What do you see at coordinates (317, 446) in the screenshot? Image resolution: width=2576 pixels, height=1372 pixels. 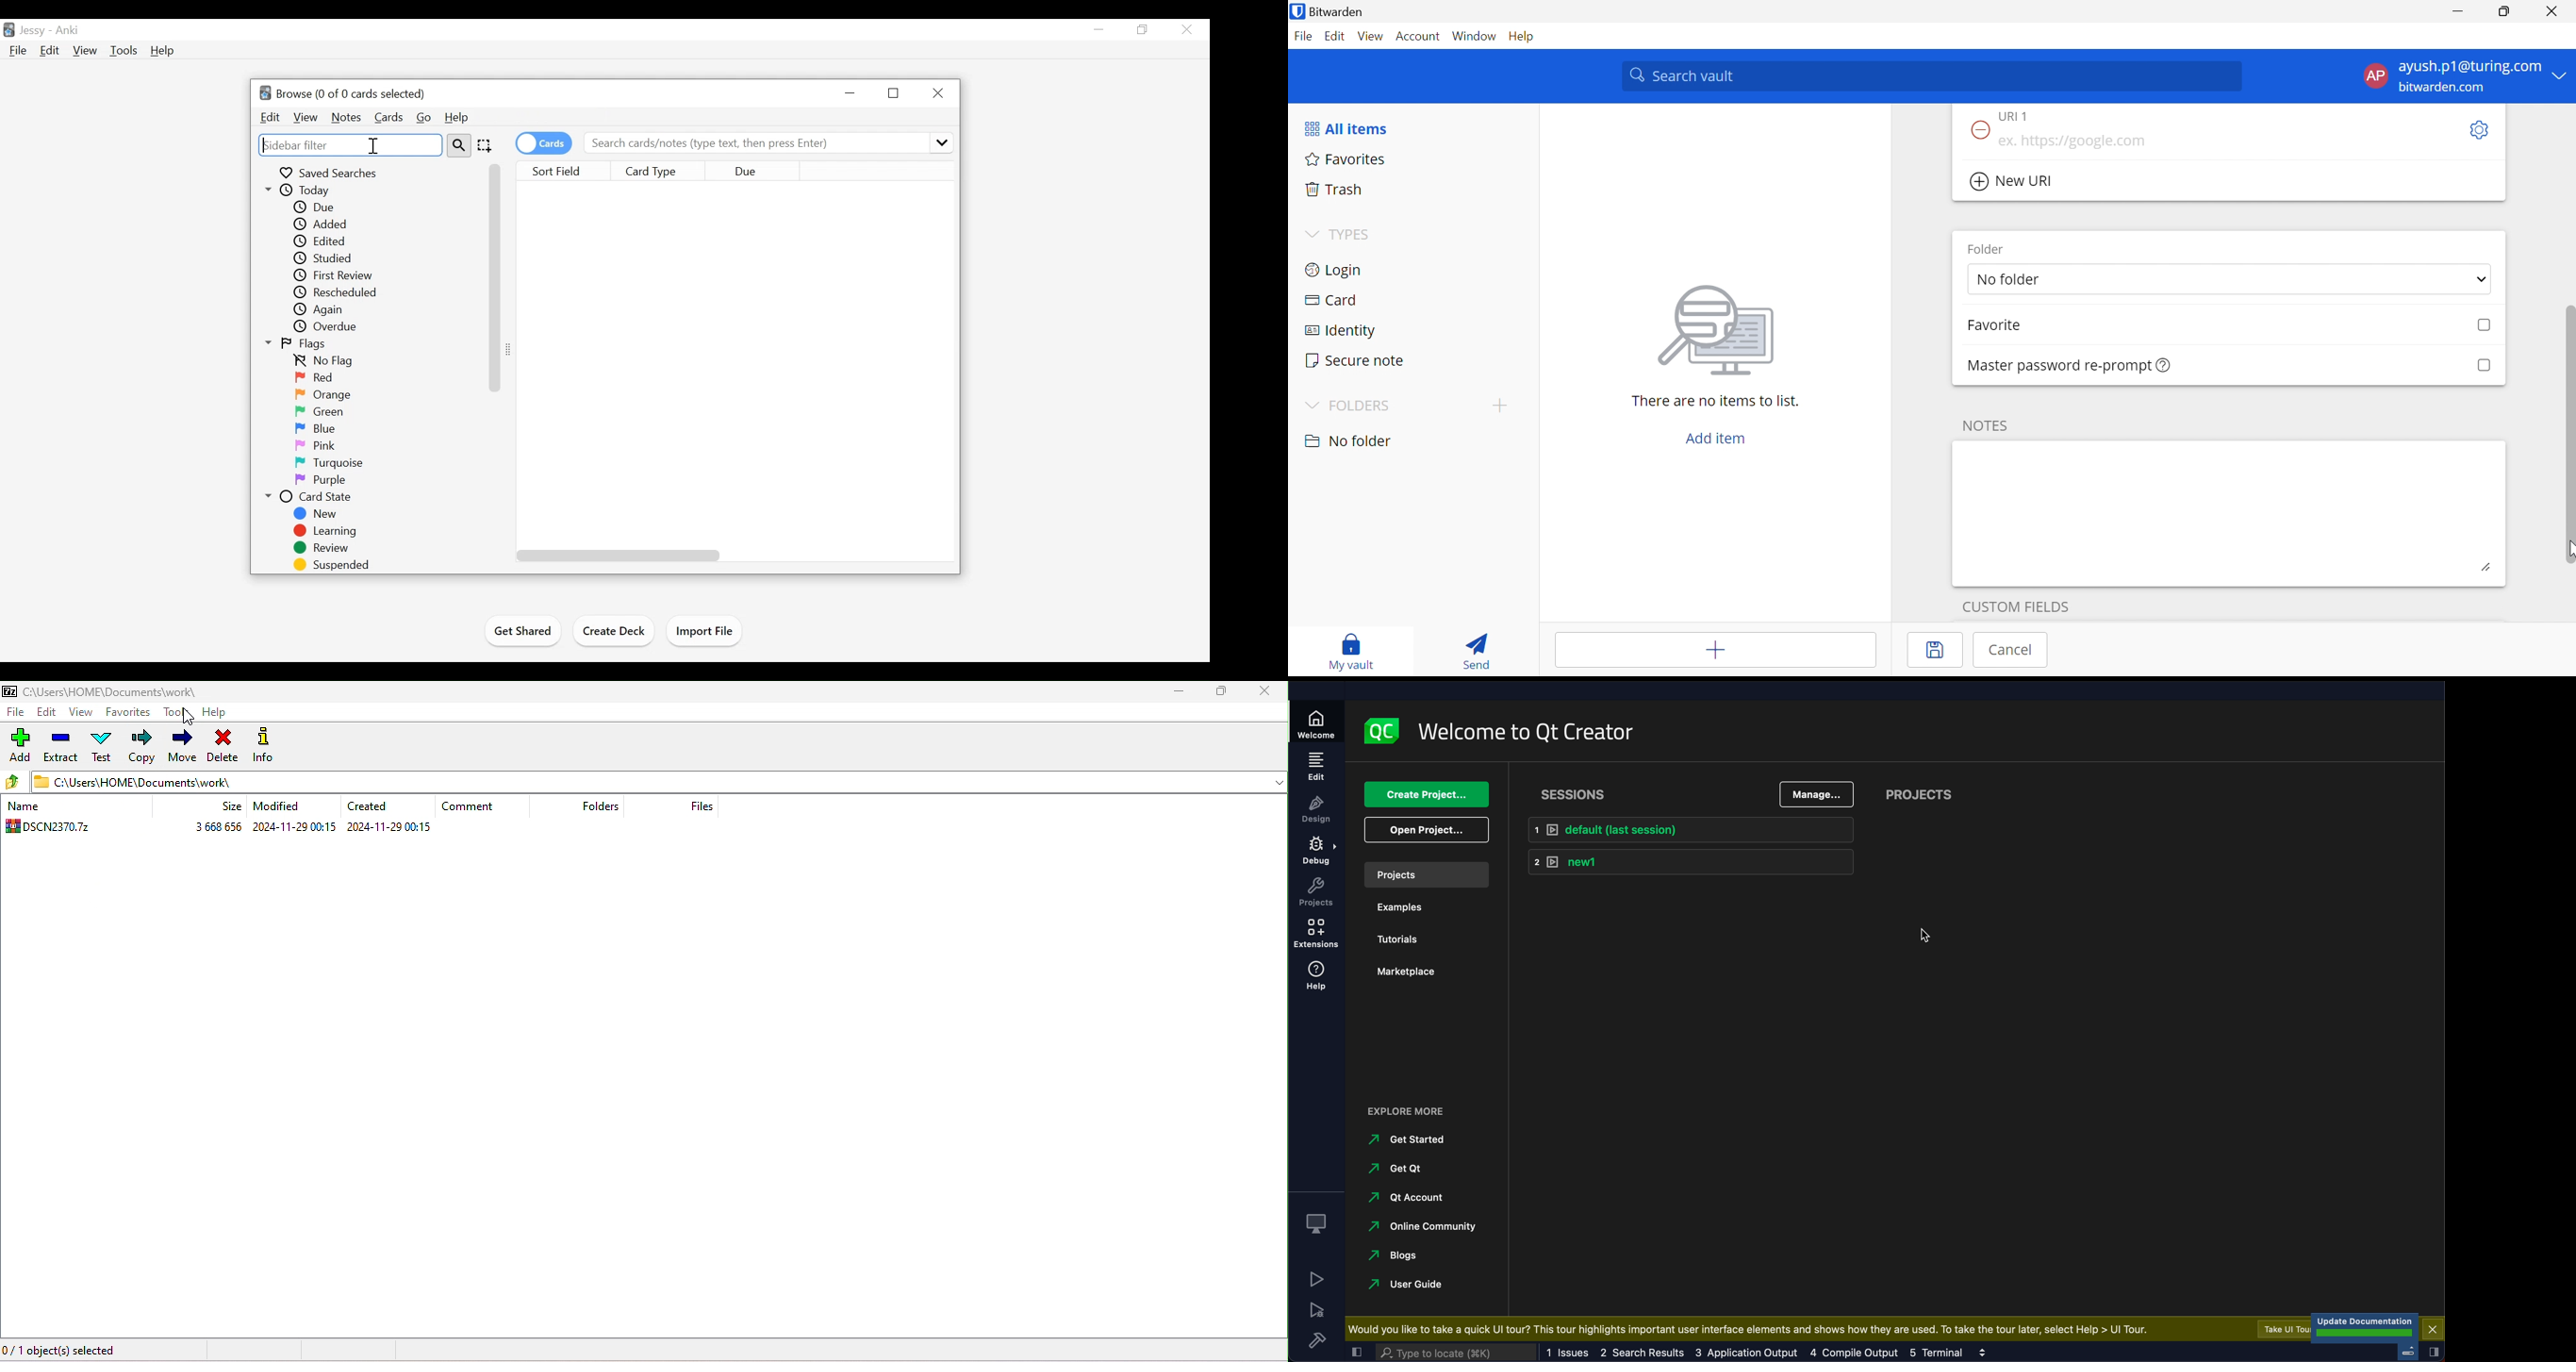 I see `Pink` at bounding box center [317, 446].